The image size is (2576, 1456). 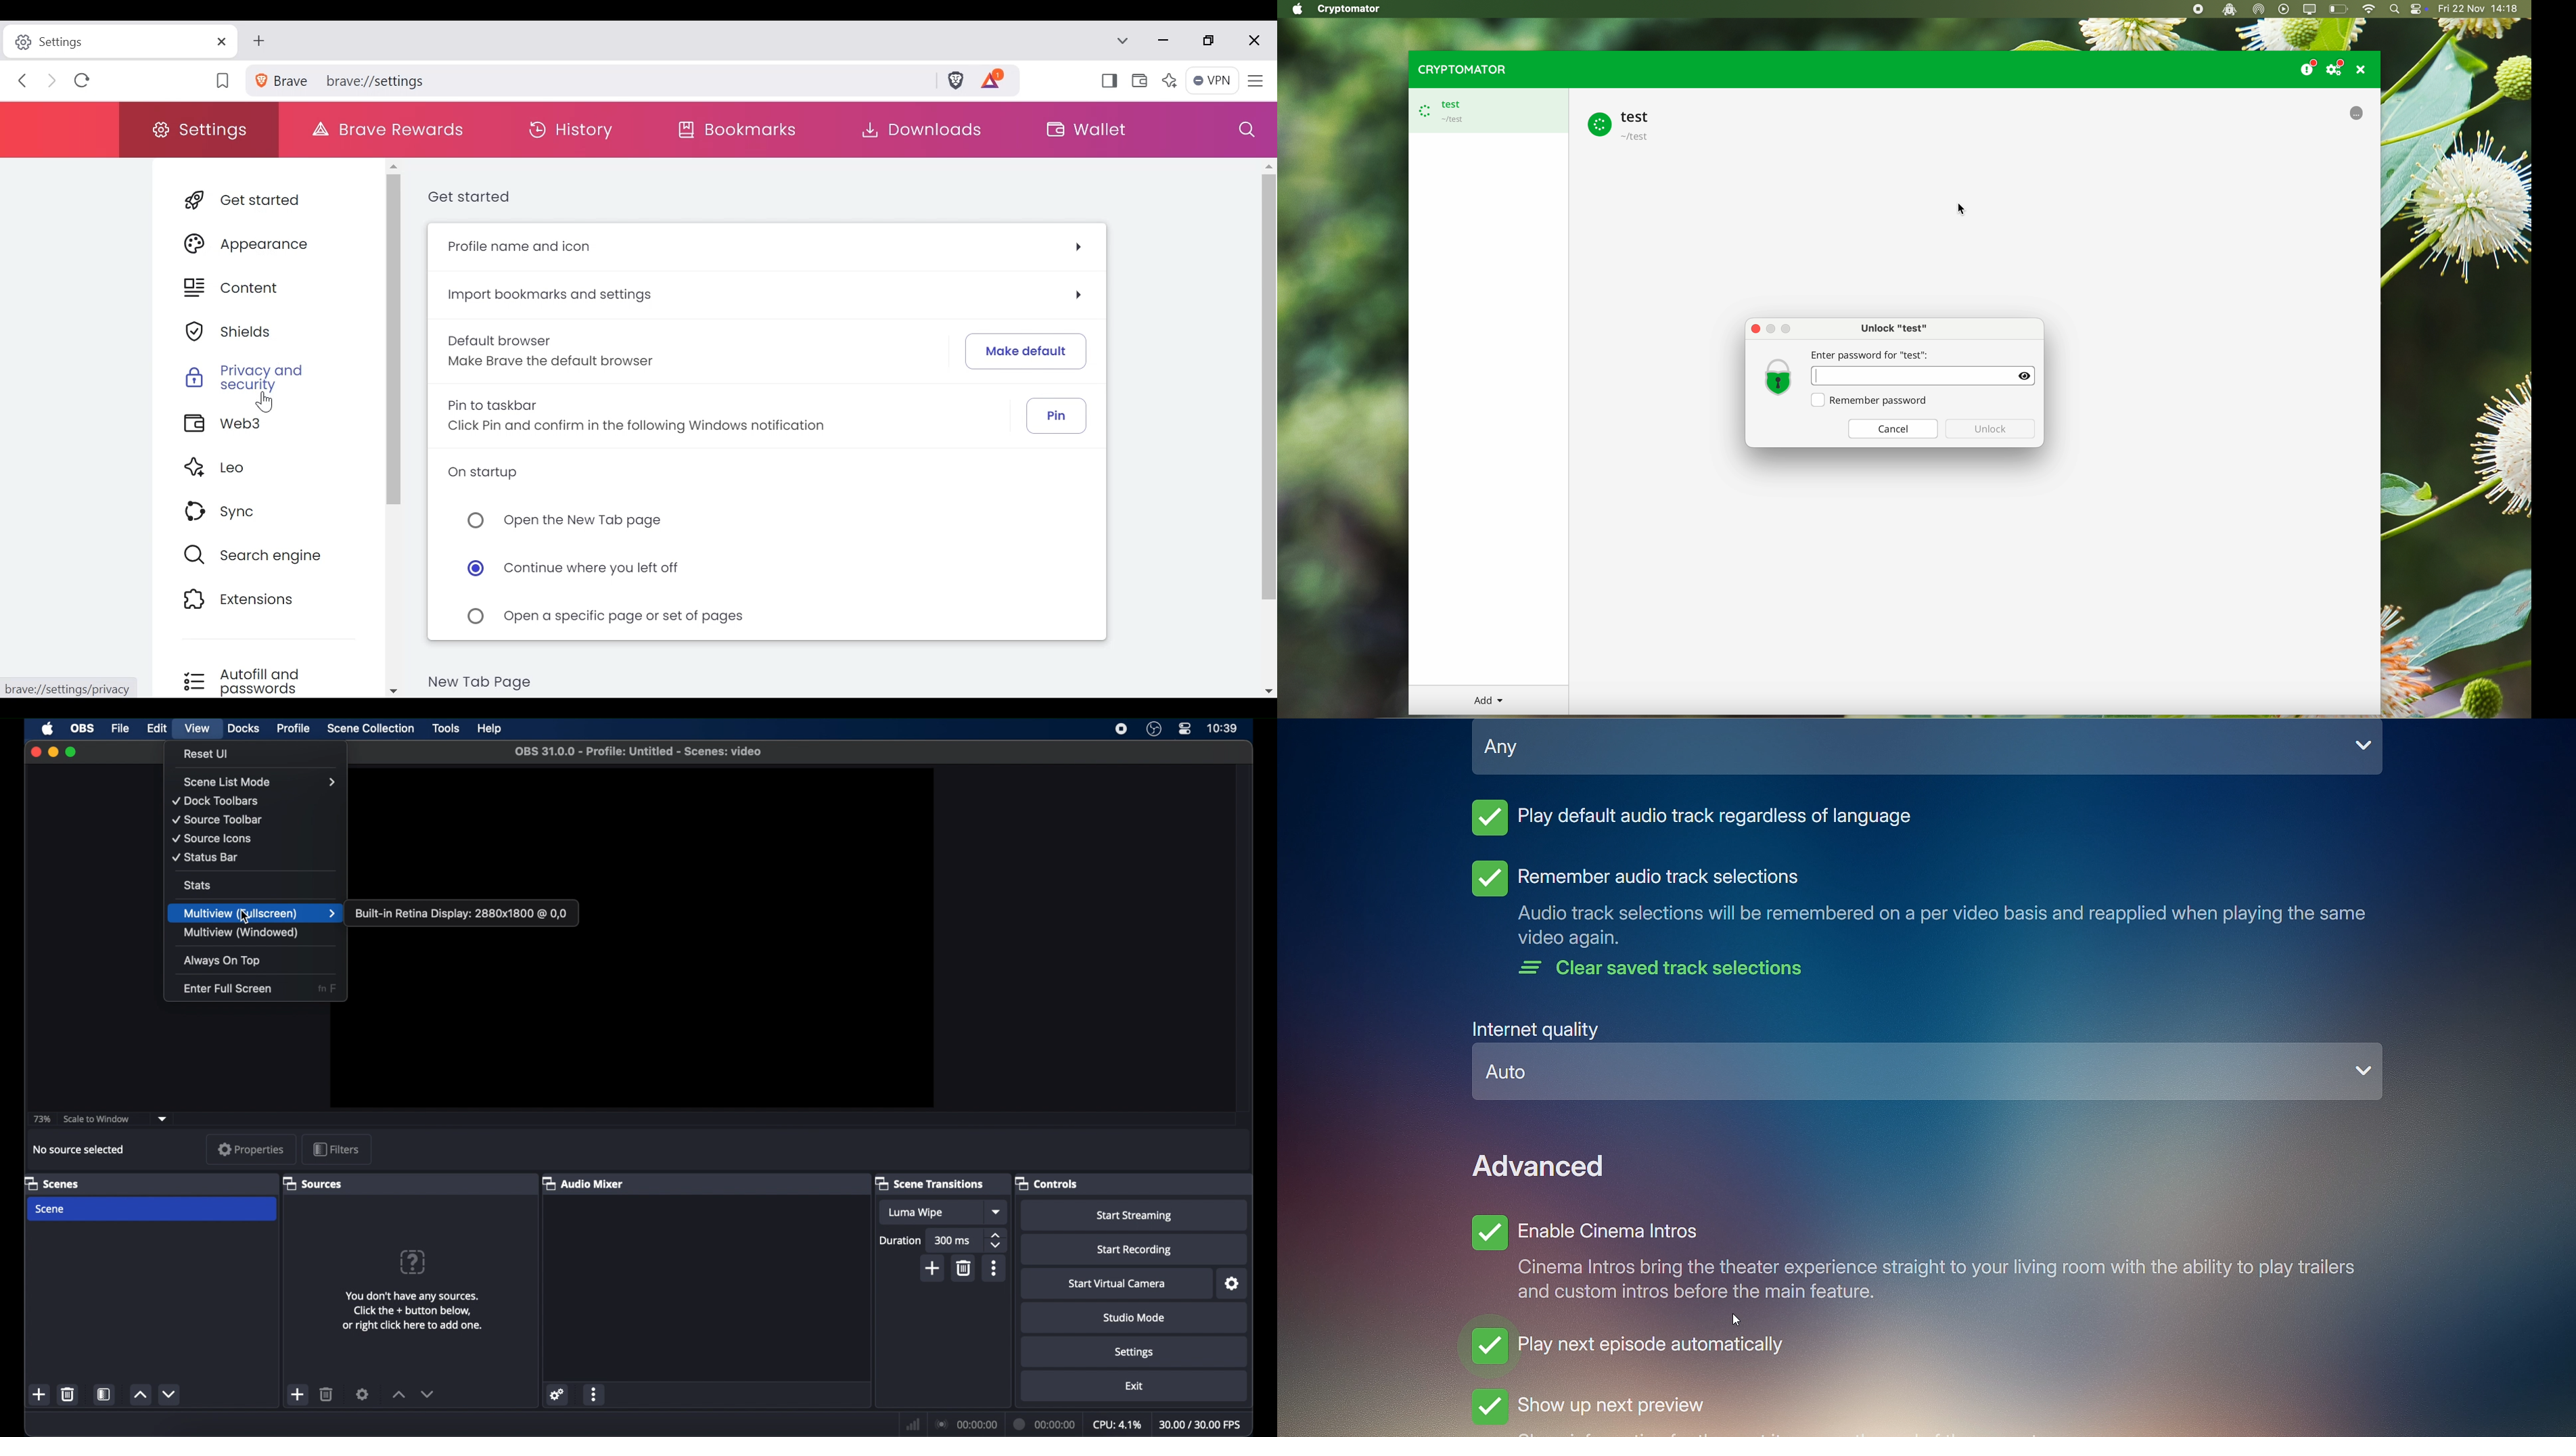 I want to click on You don't have any sources.
Click the + button below,
or right click here to add one., so click(x=416, y=1311).